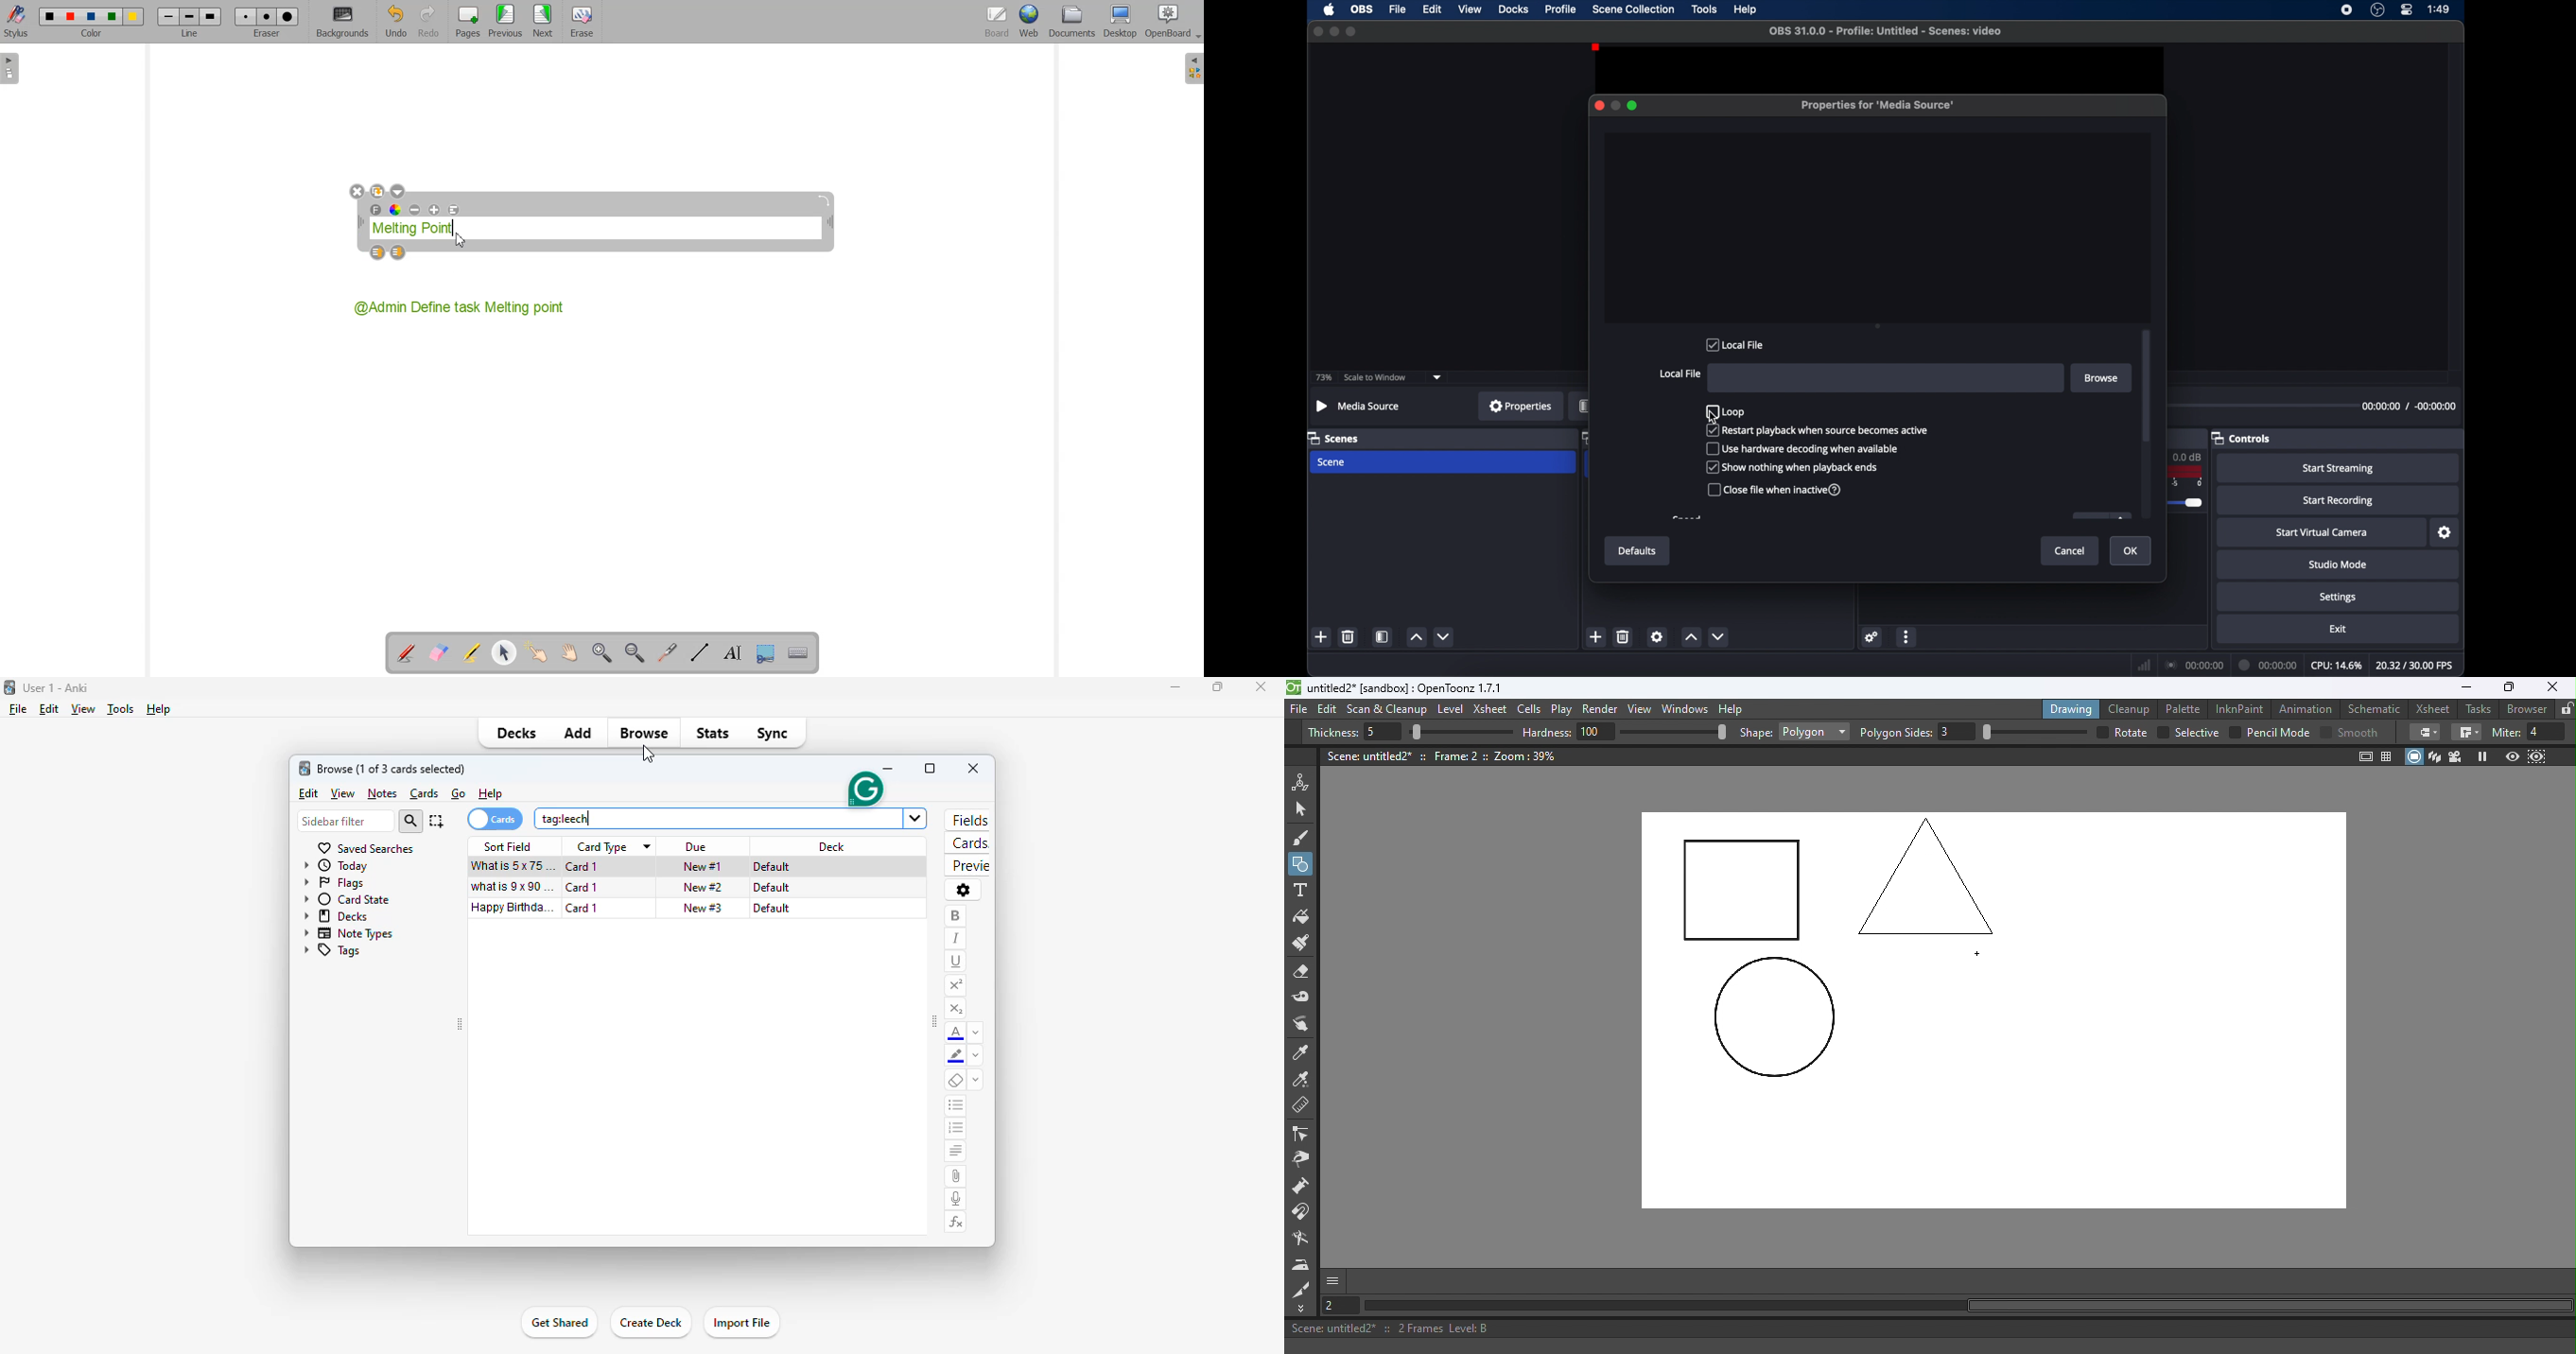  Describe the element at coordinates (9, 687) in the screenshot. I see `logo` at that location.